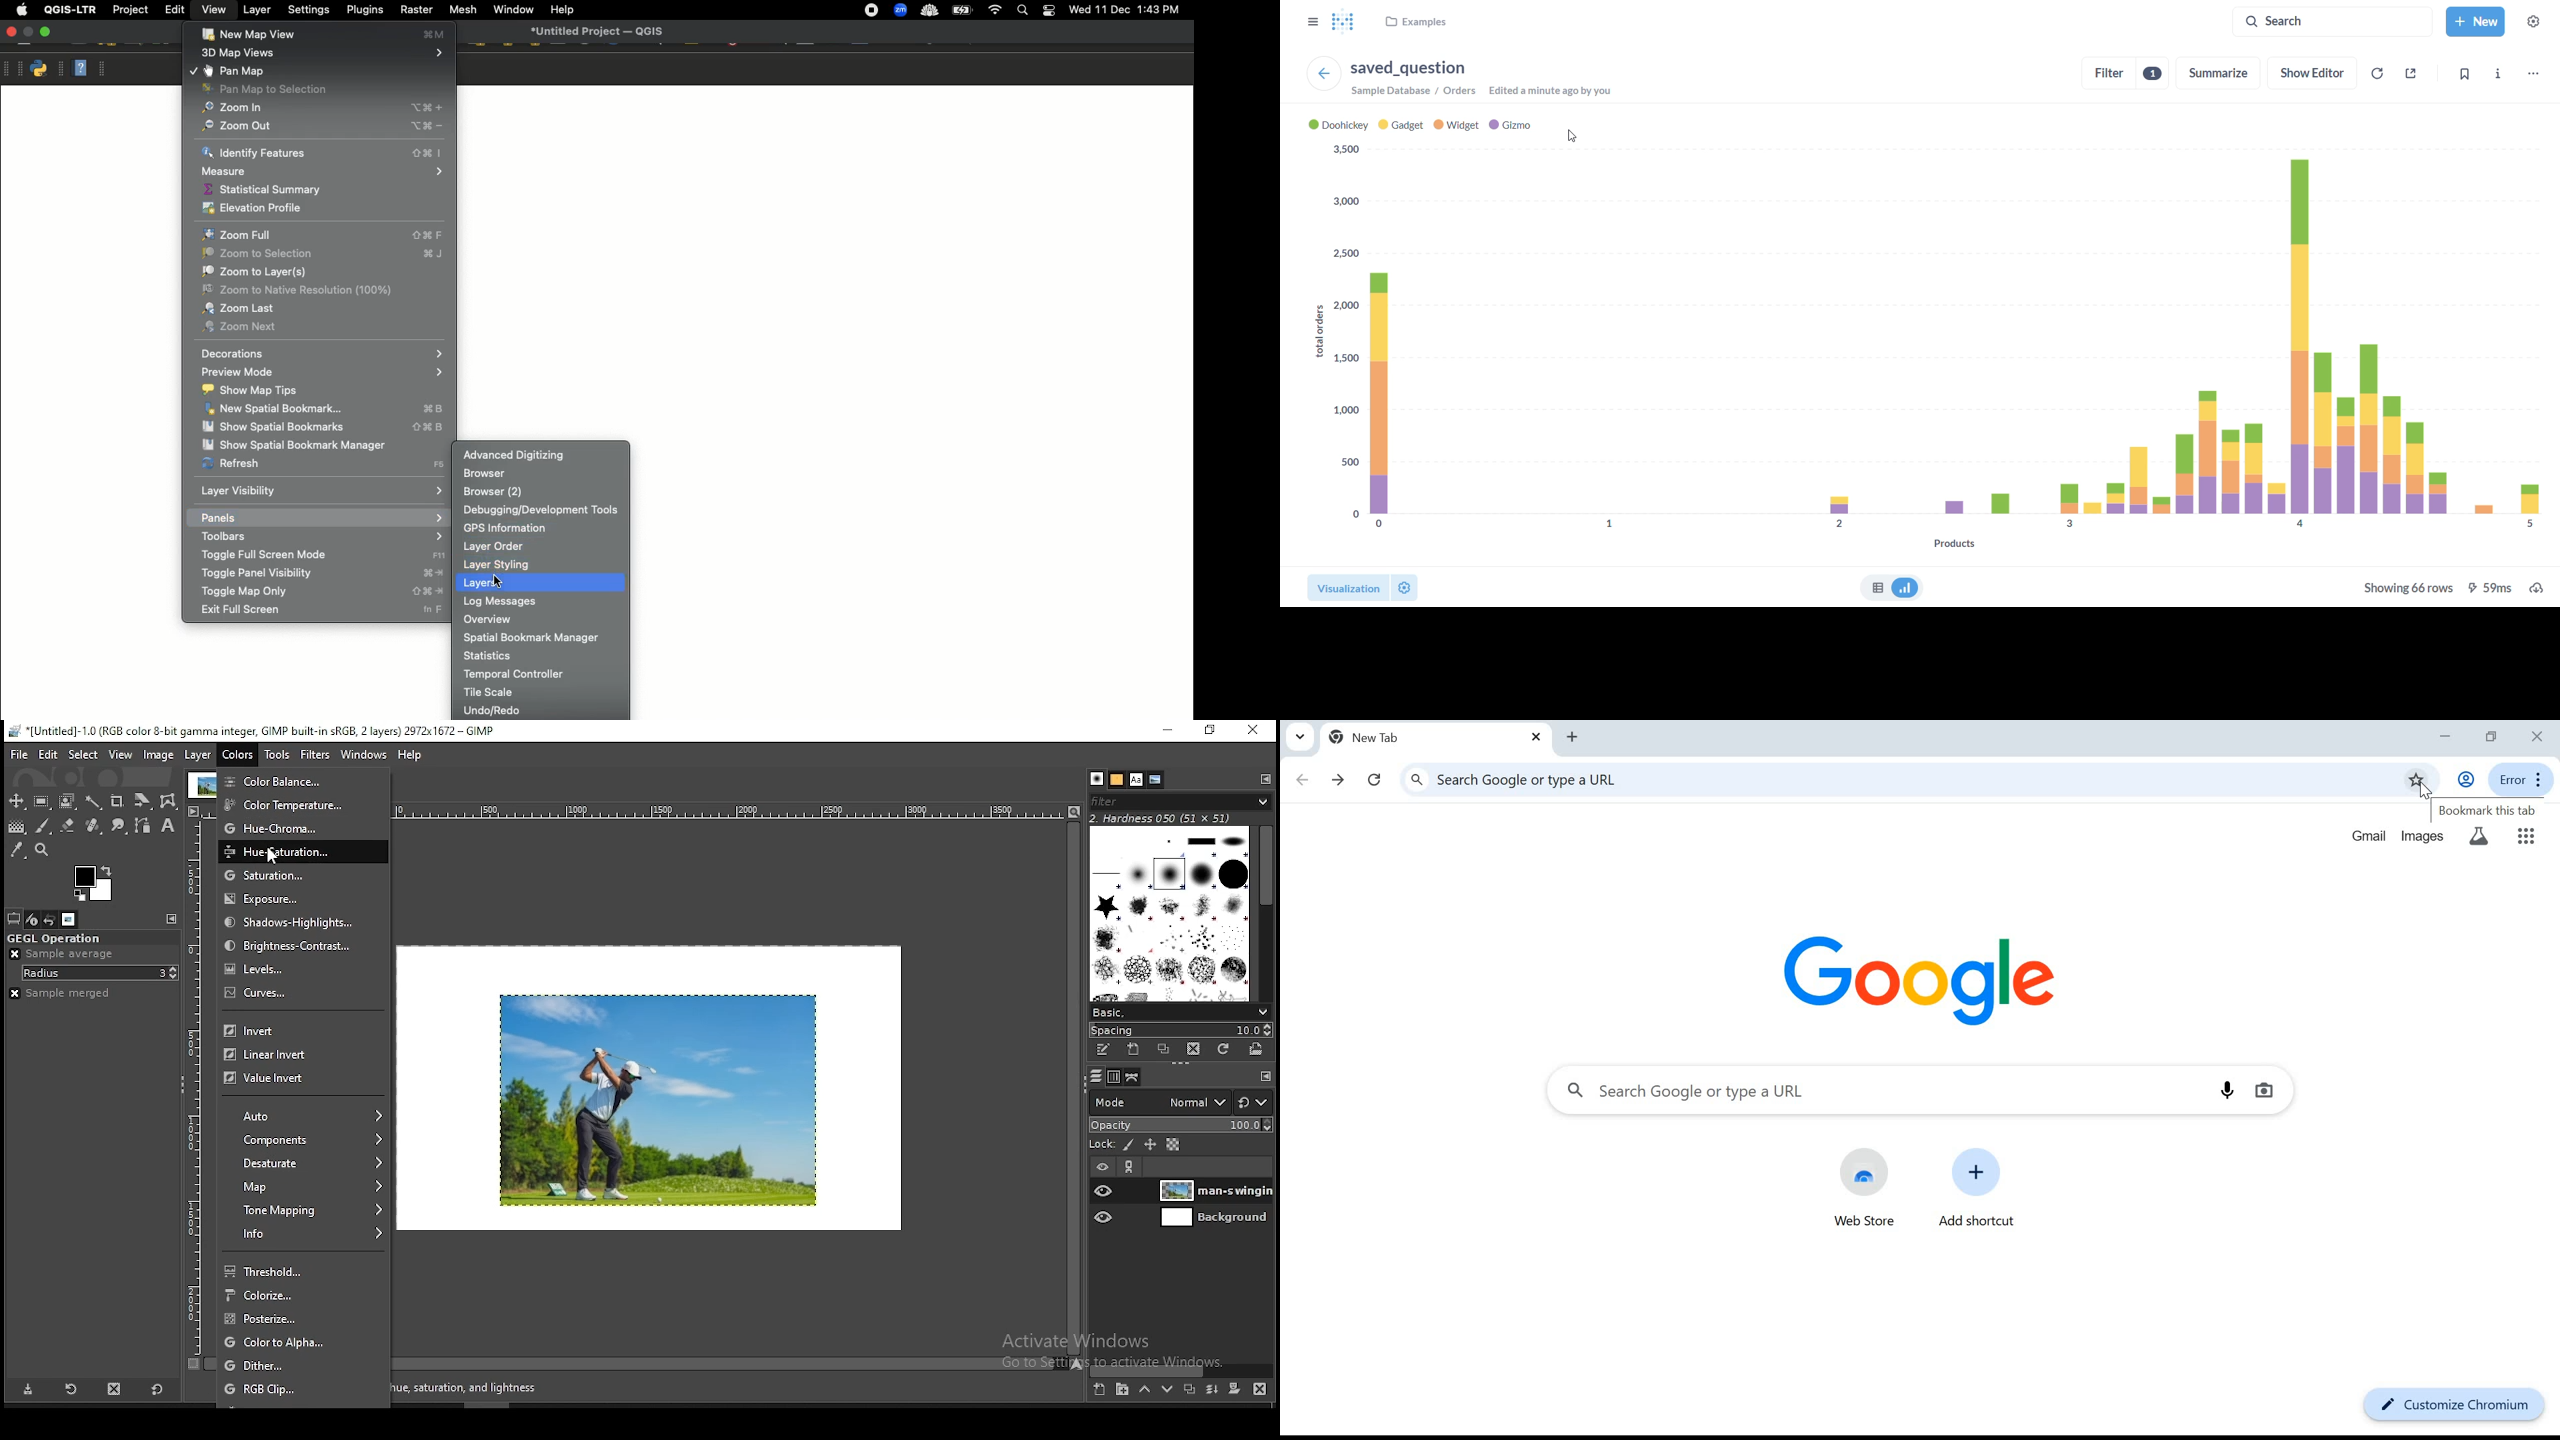  Describe the element at coordinates (100, 973) in the screenshot. I see `radius` at that location.